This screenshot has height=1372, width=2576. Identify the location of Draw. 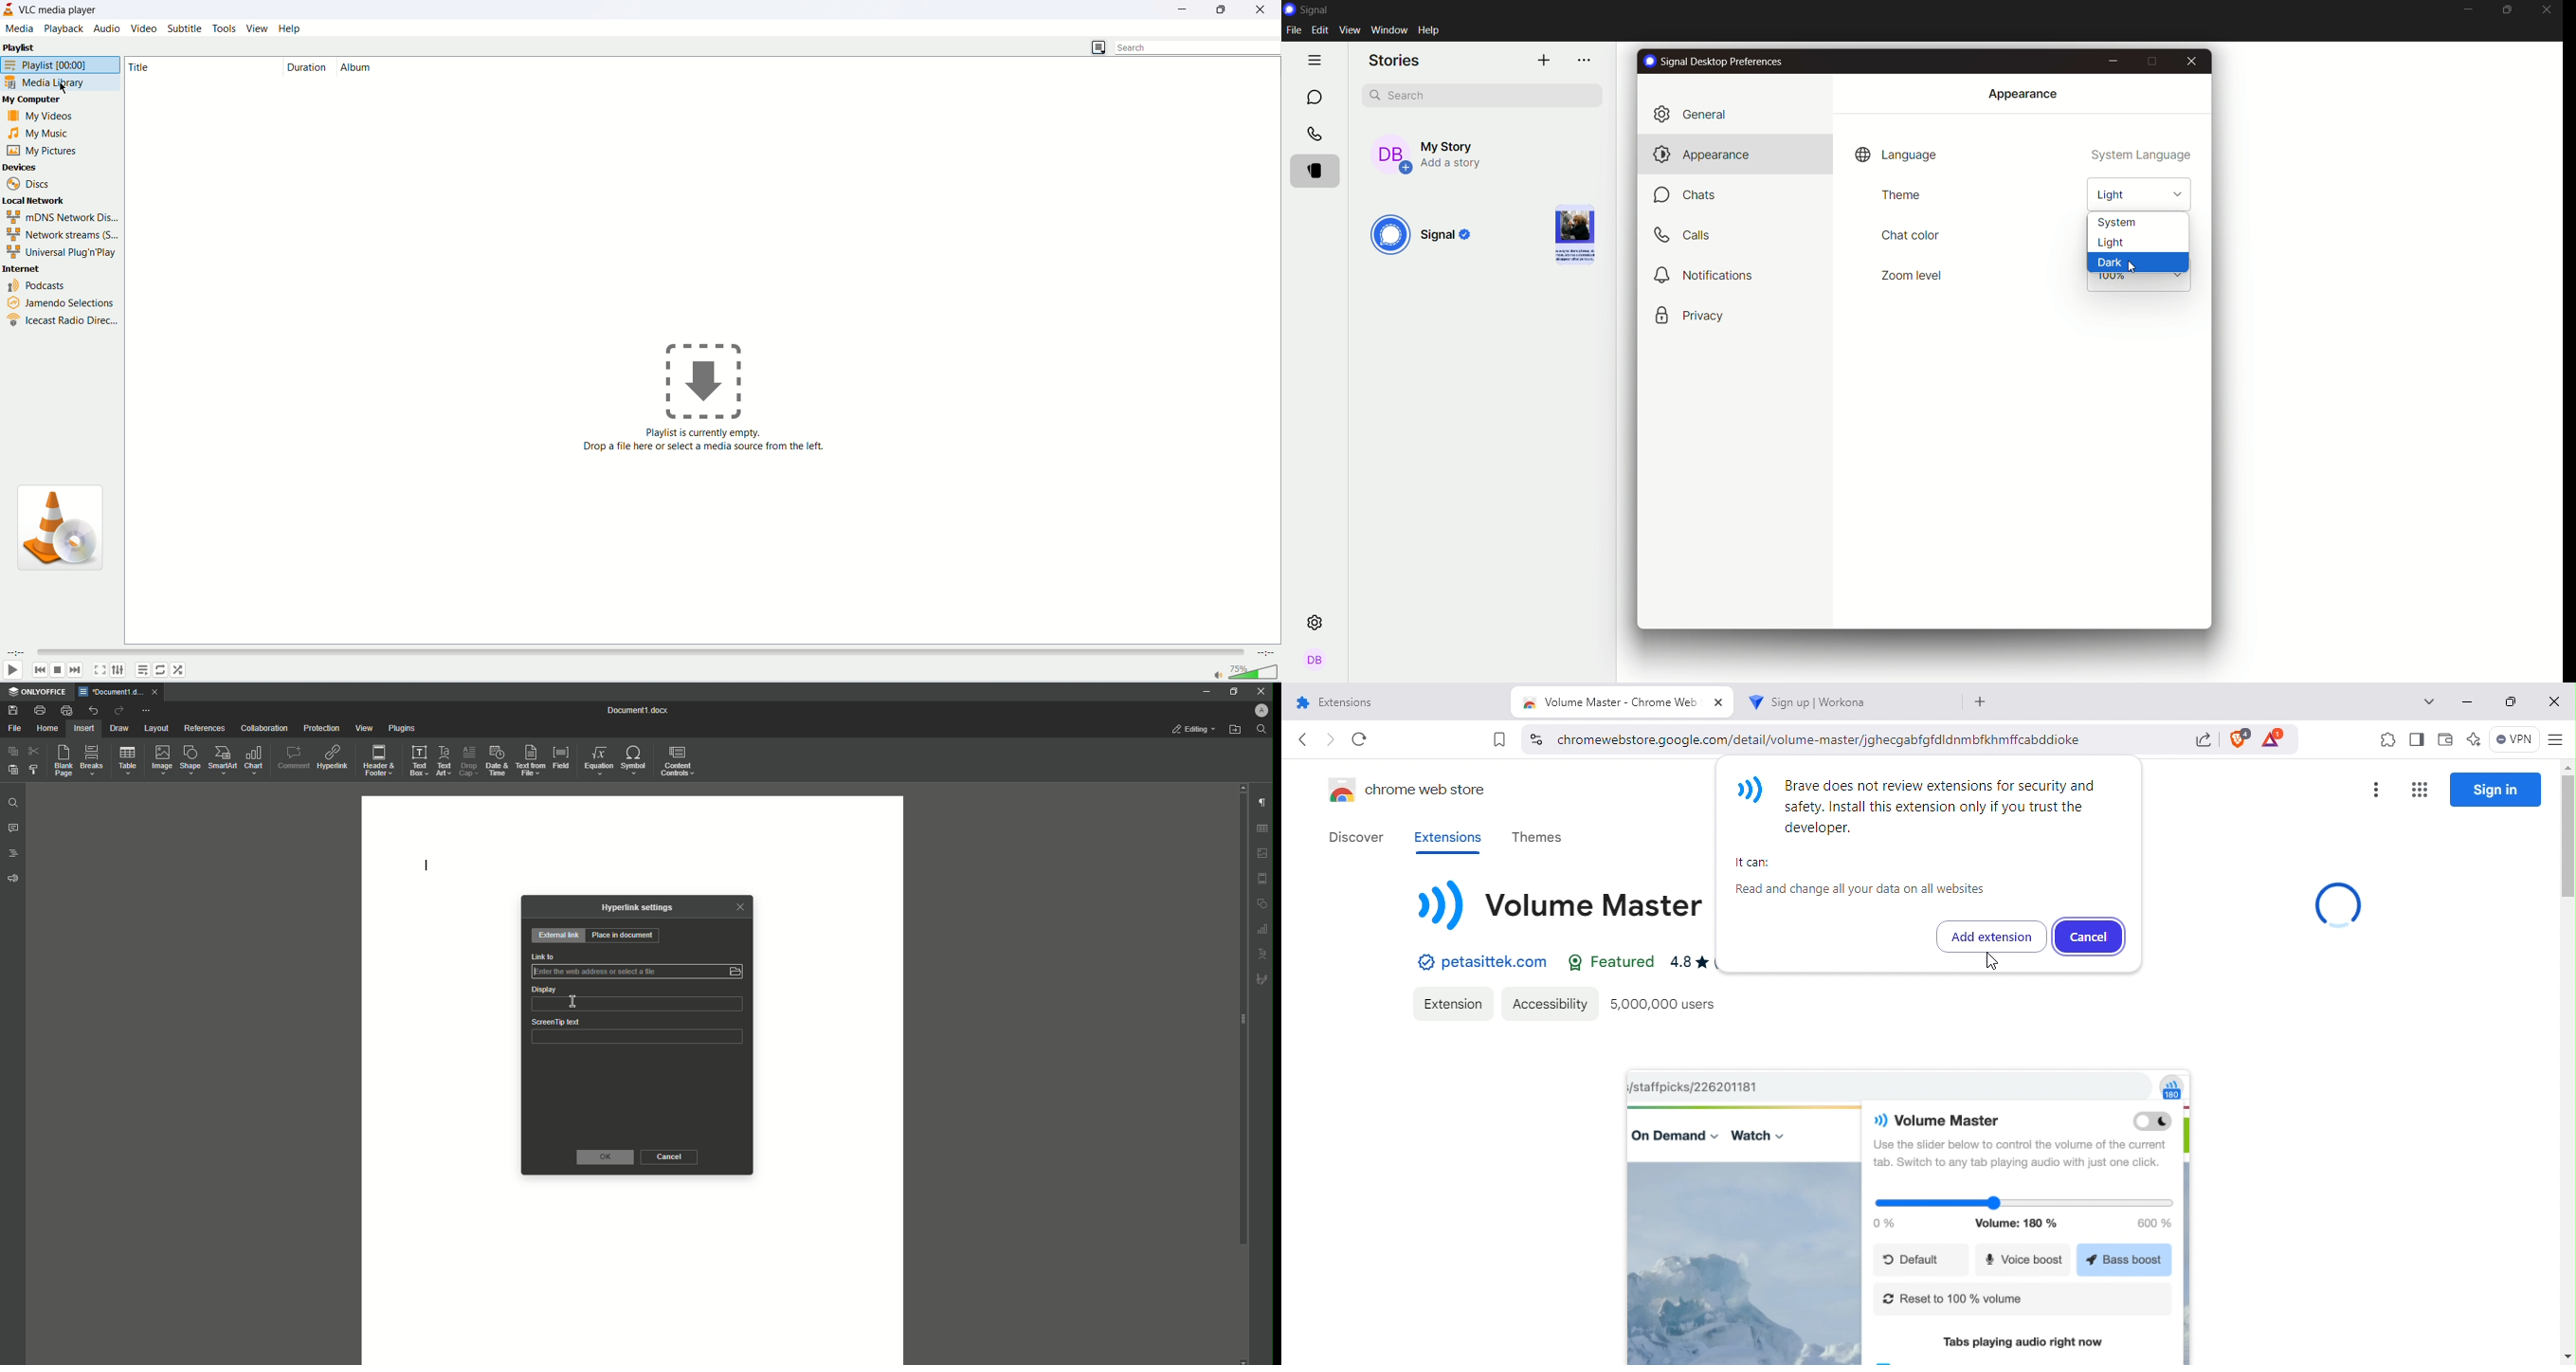
(121, 728).